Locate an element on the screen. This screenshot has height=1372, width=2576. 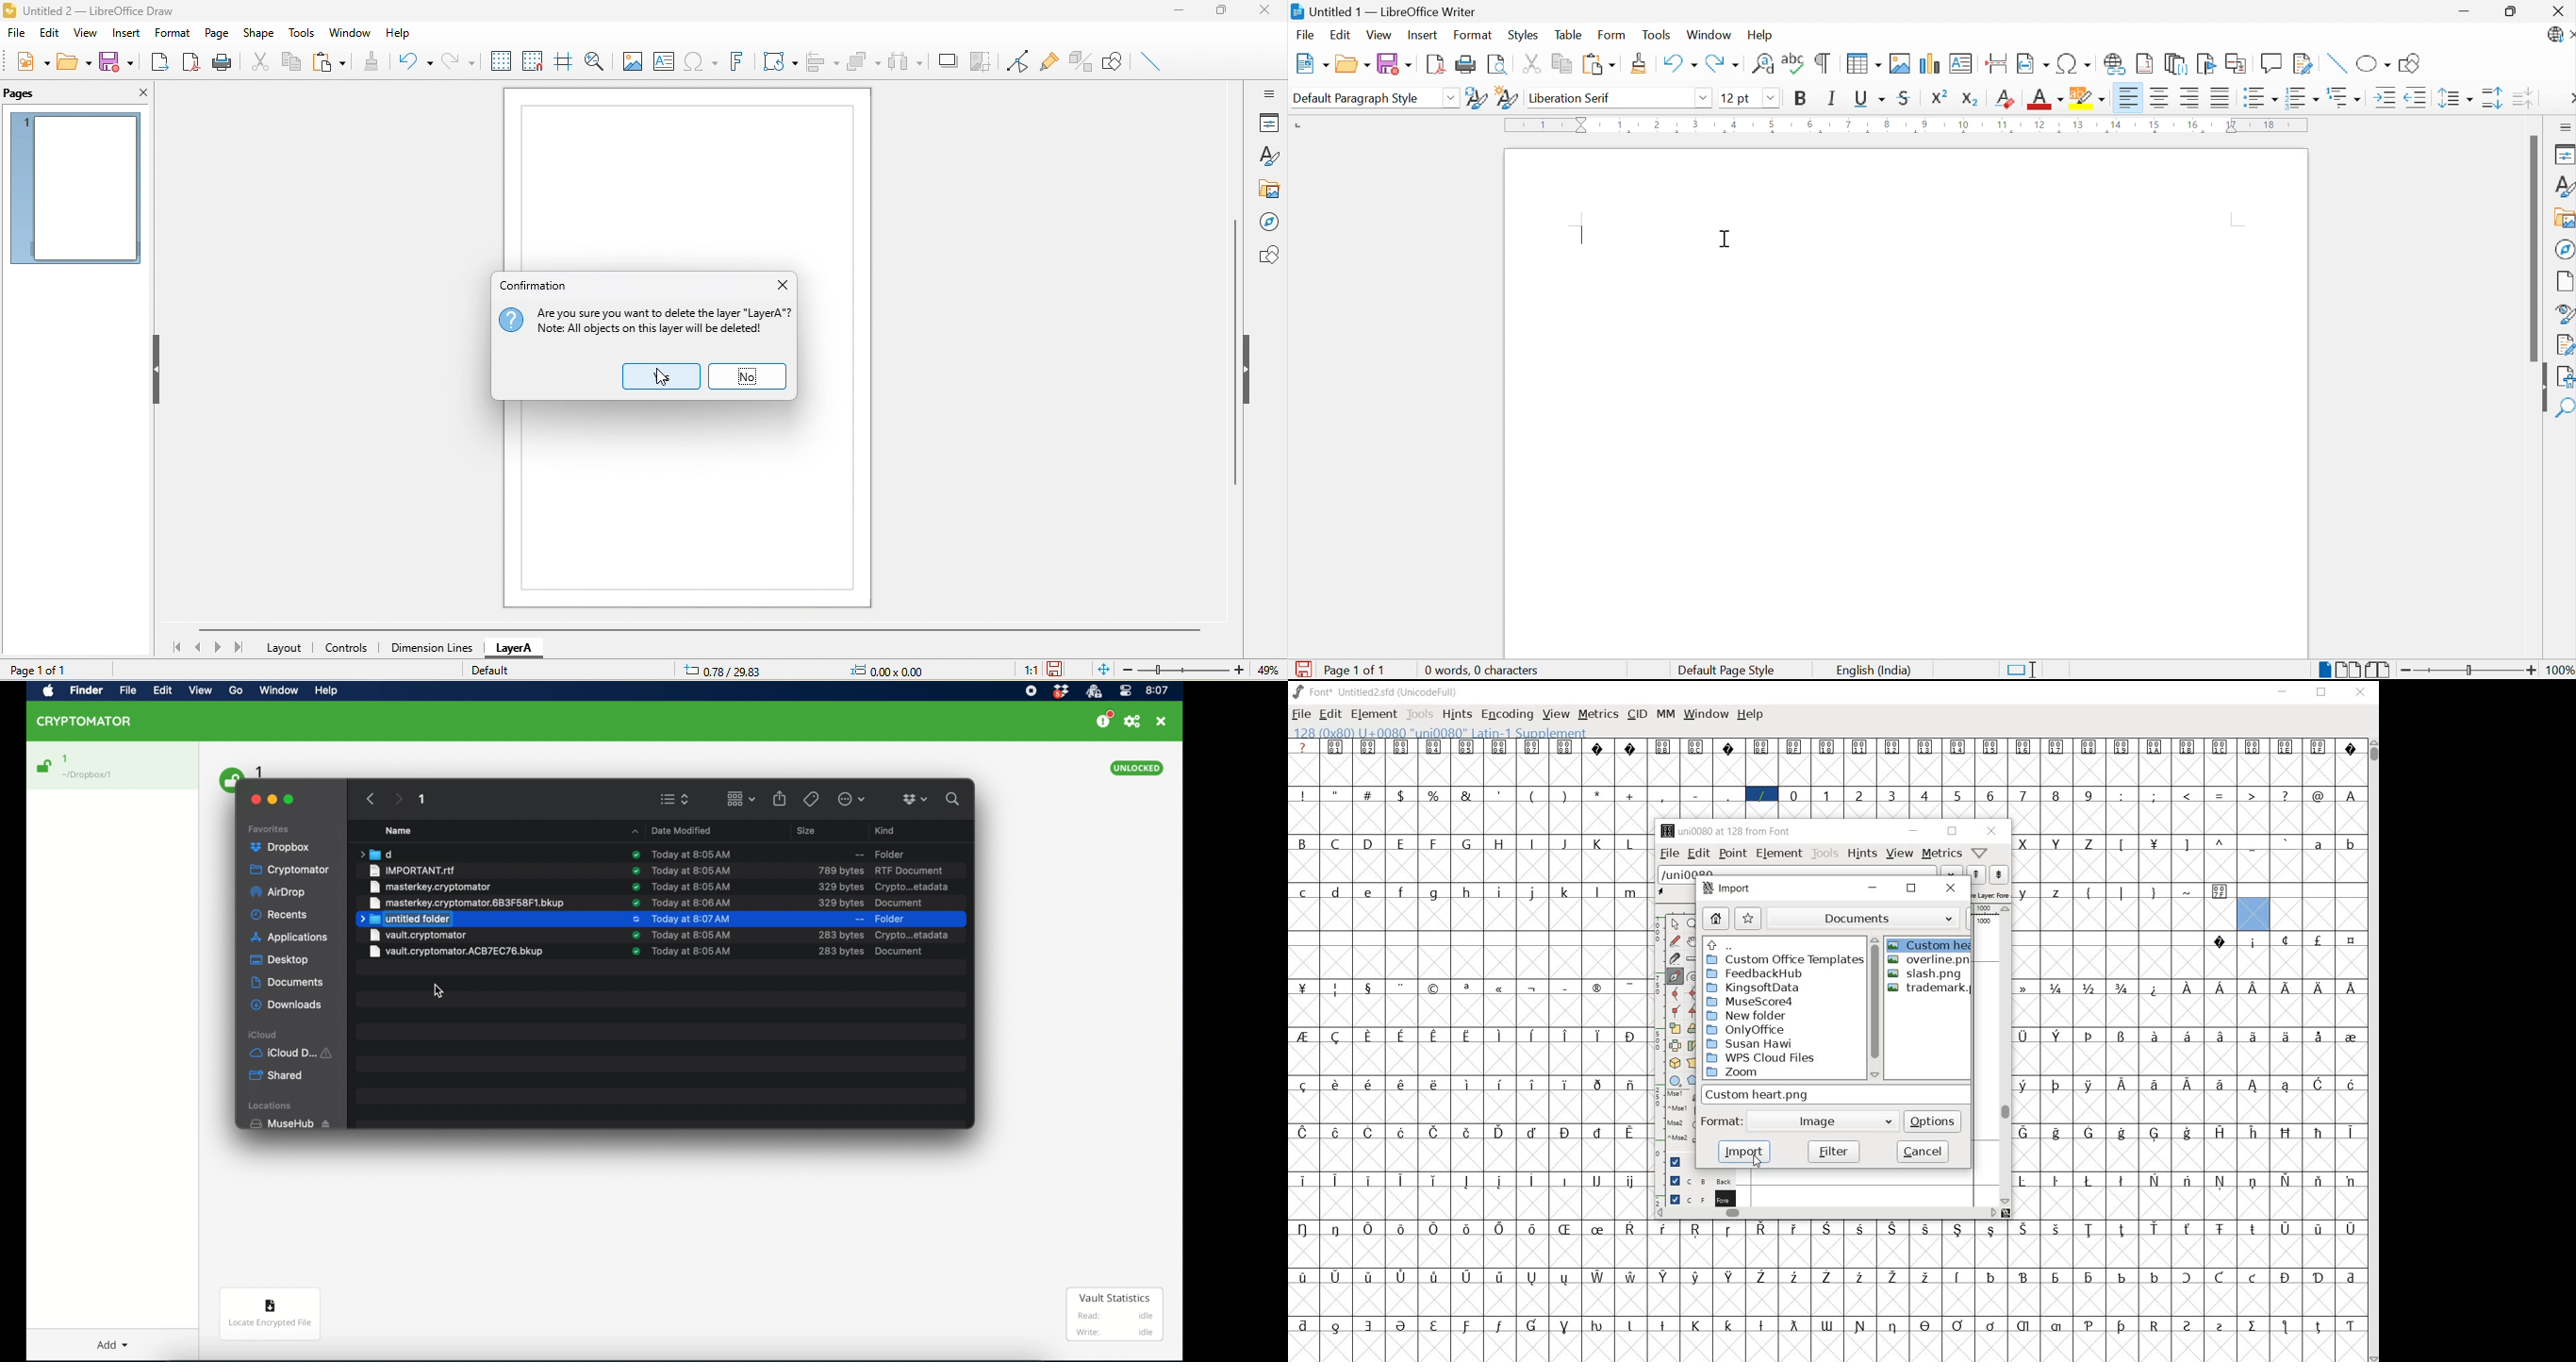
glyph is located at coordinates (1500, 1229).